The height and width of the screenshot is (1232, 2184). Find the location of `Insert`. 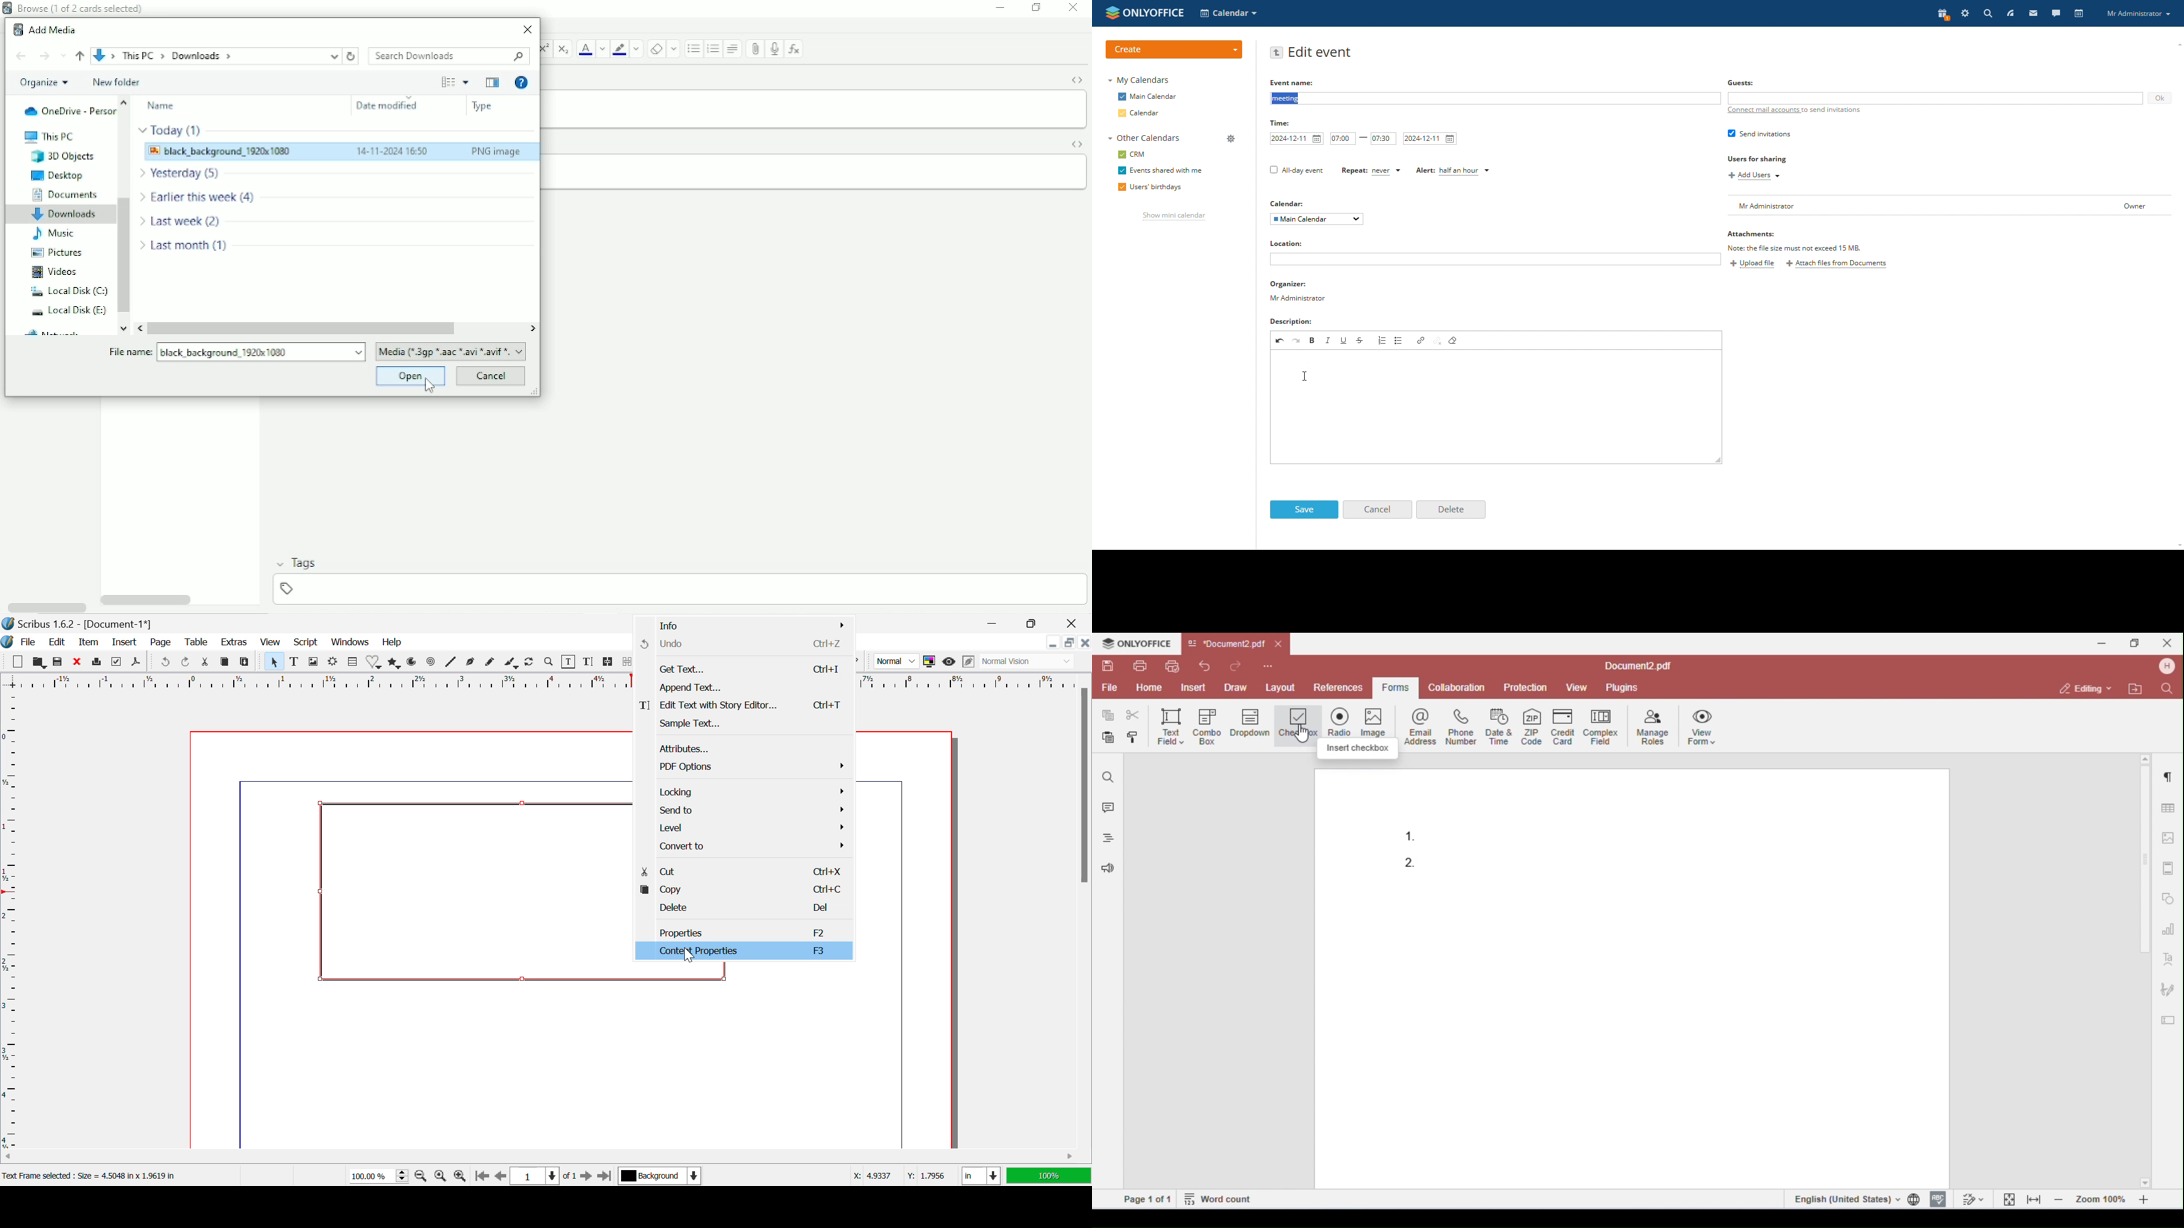

Insert is located at coordinates (126, 642).